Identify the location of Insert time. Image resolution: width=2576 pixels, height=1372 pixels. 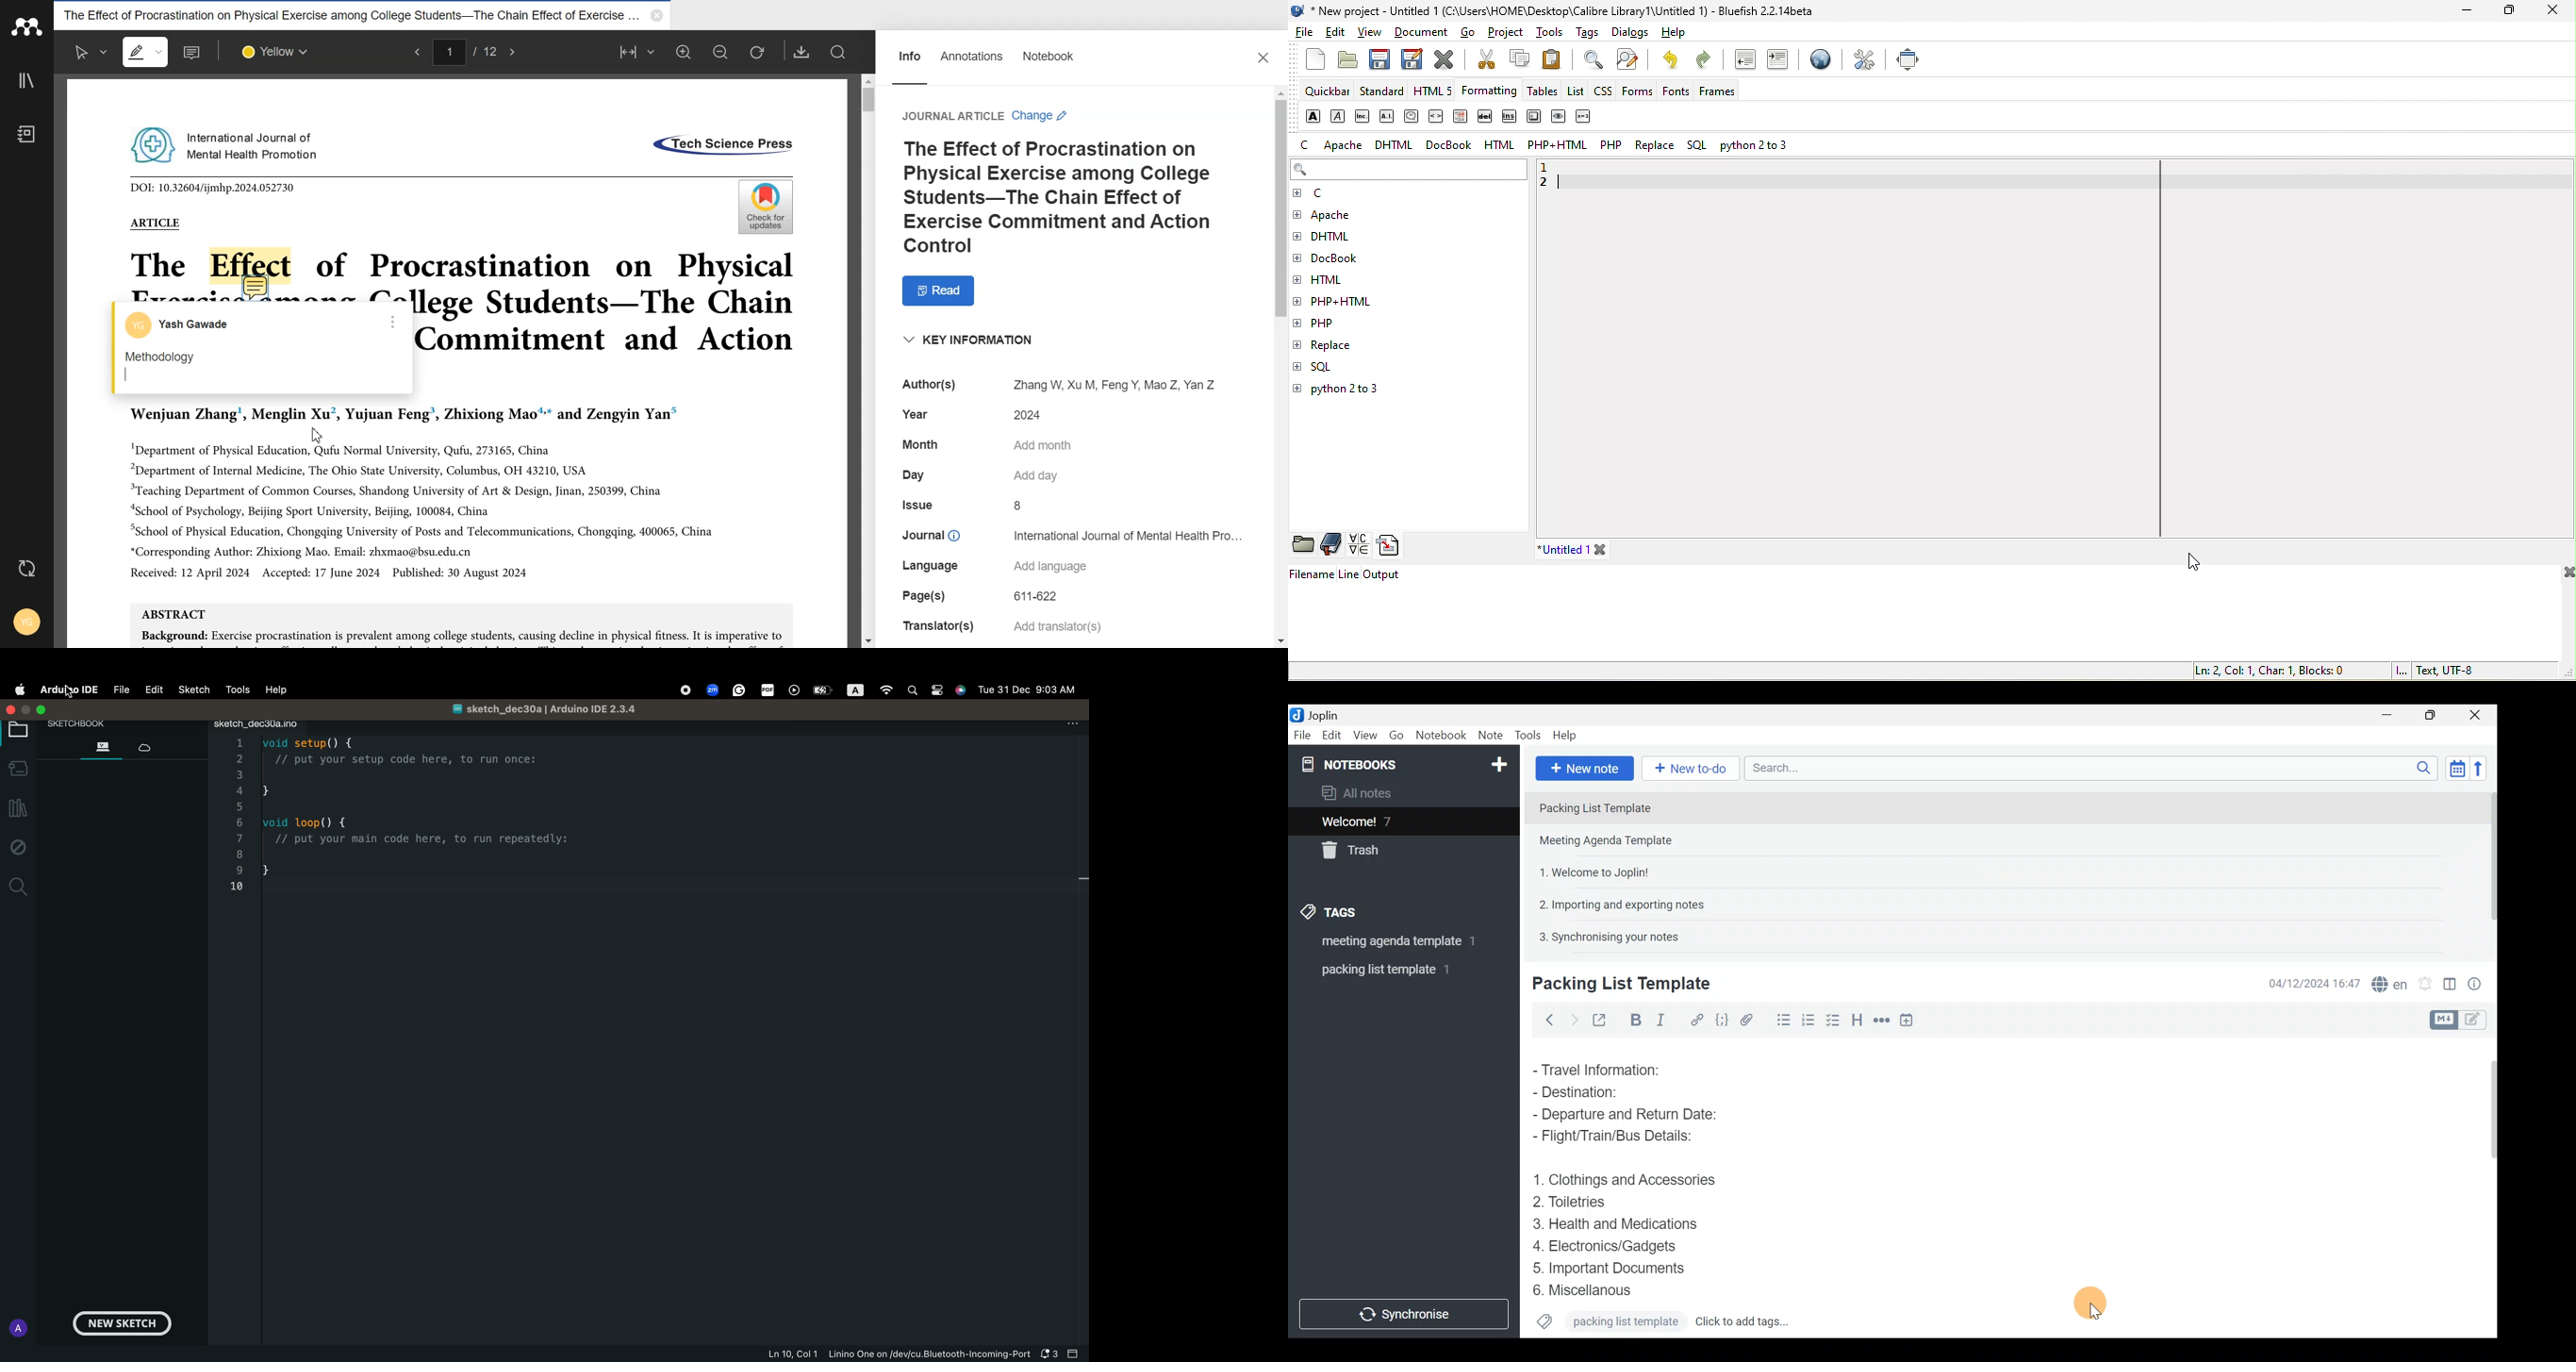
(1911, 1020).